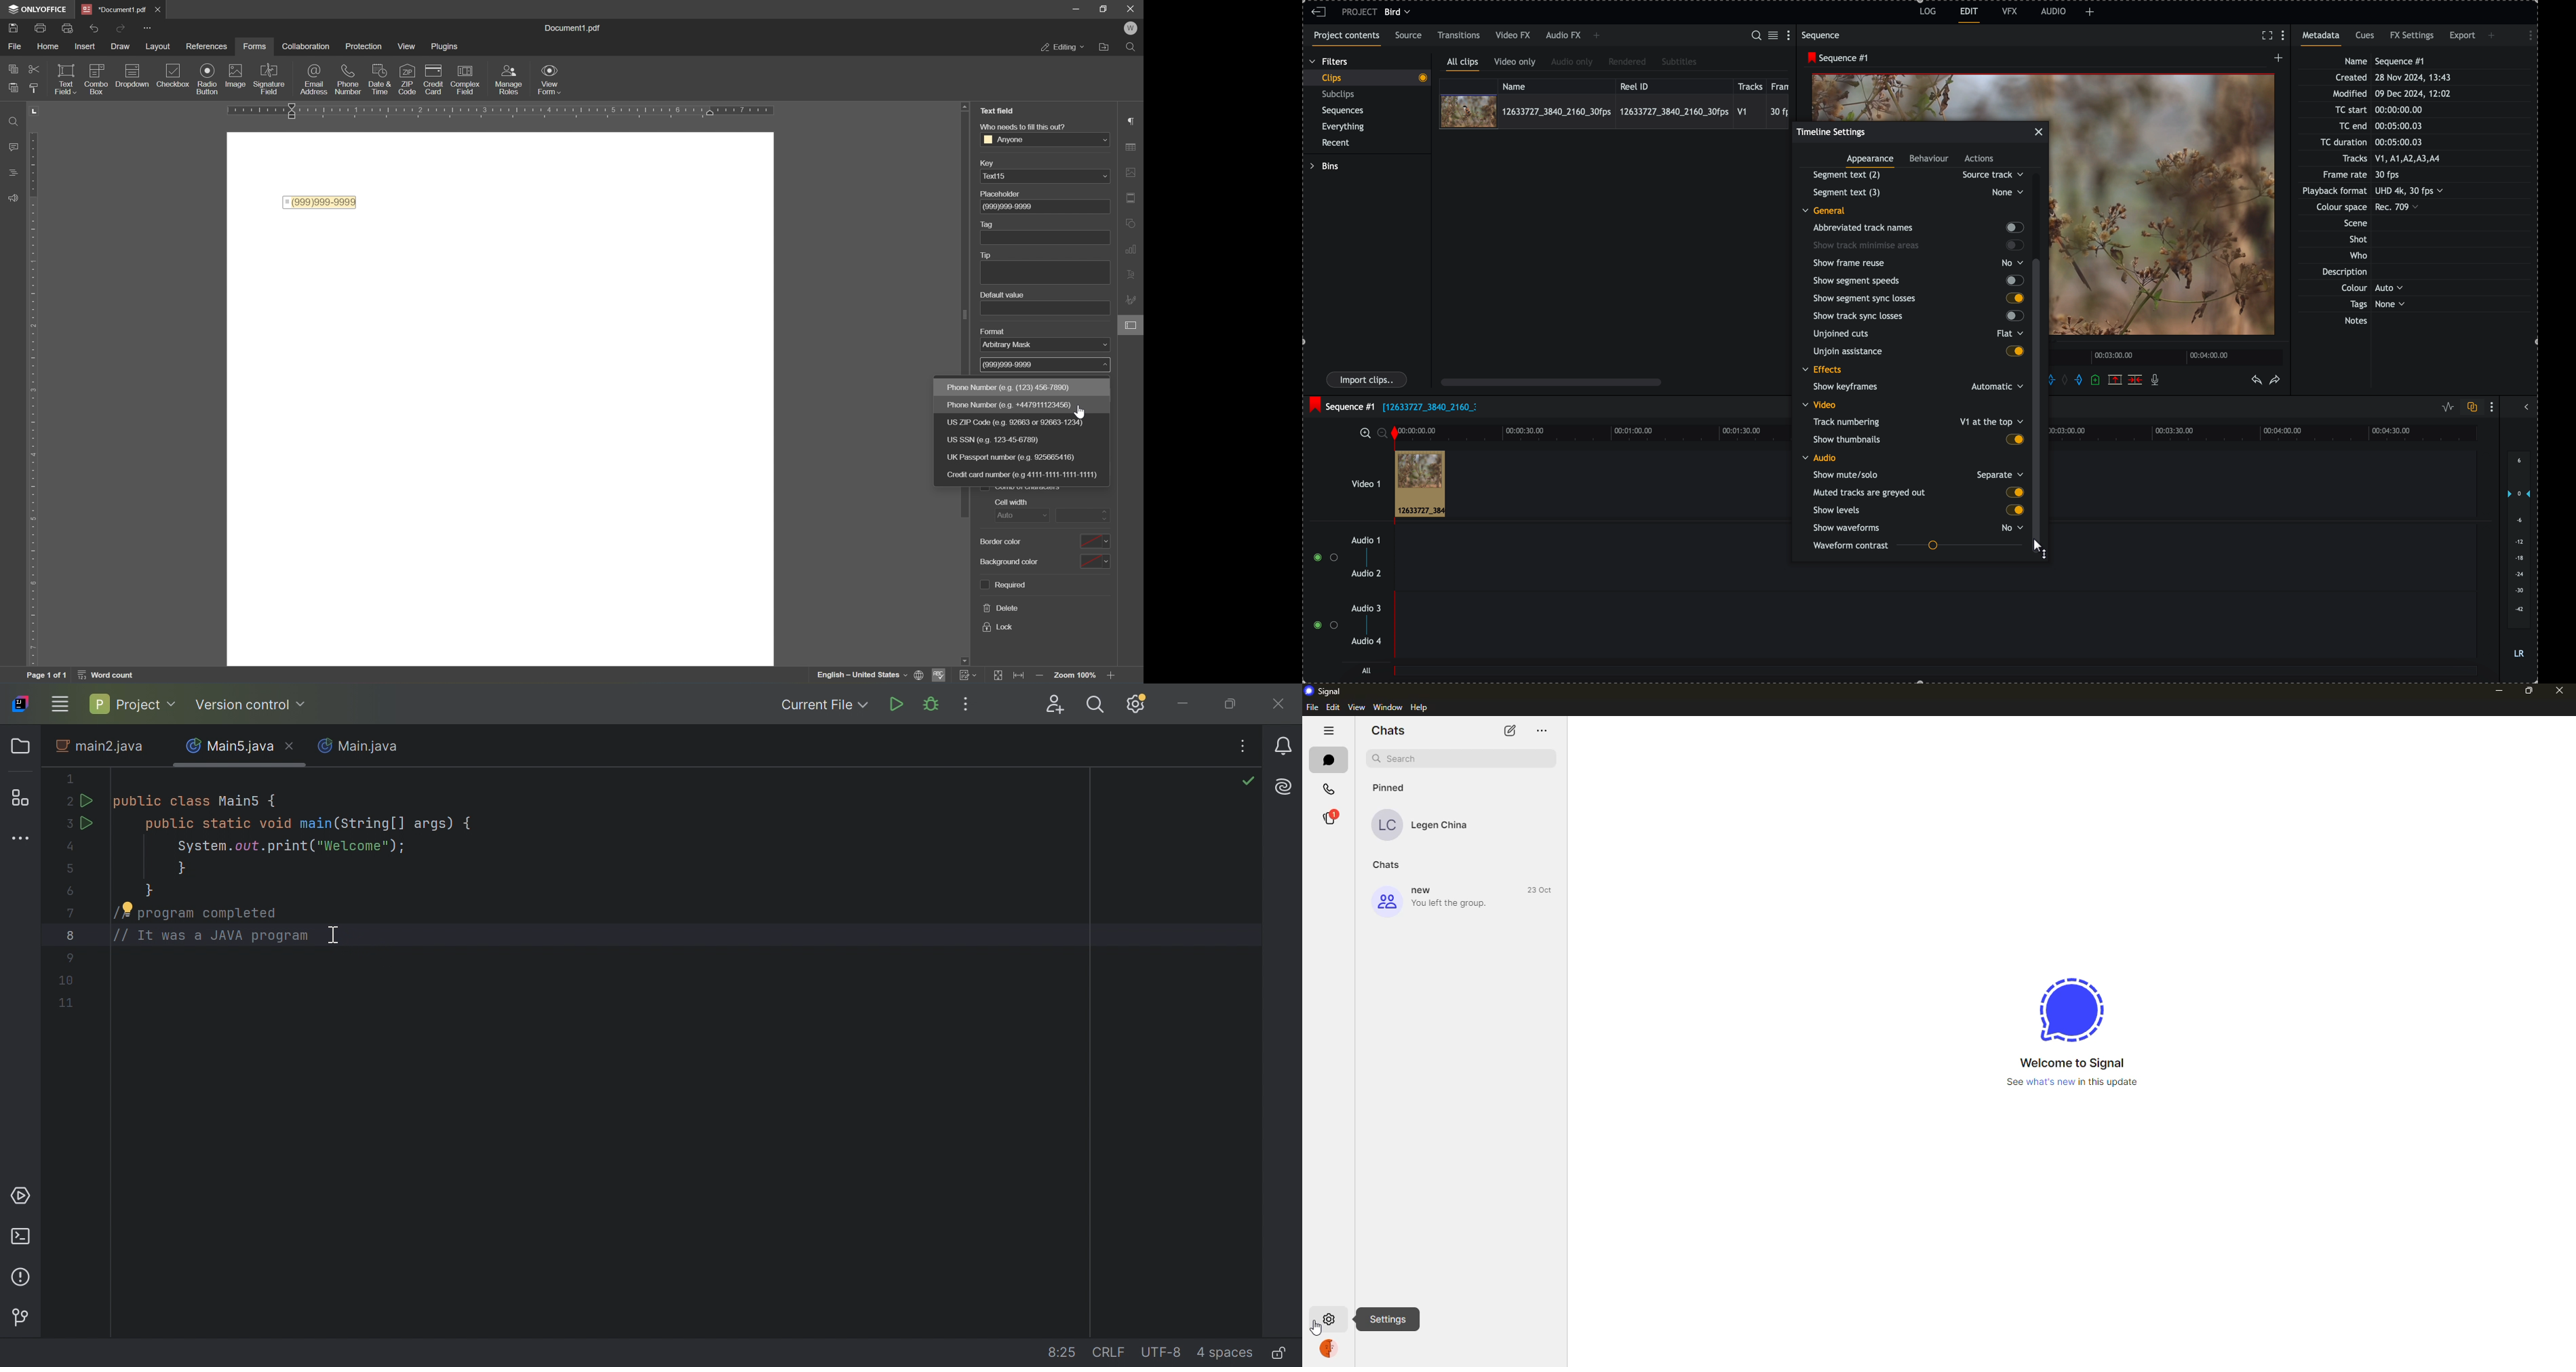  I want to click on Chats, so click(1388, 865).